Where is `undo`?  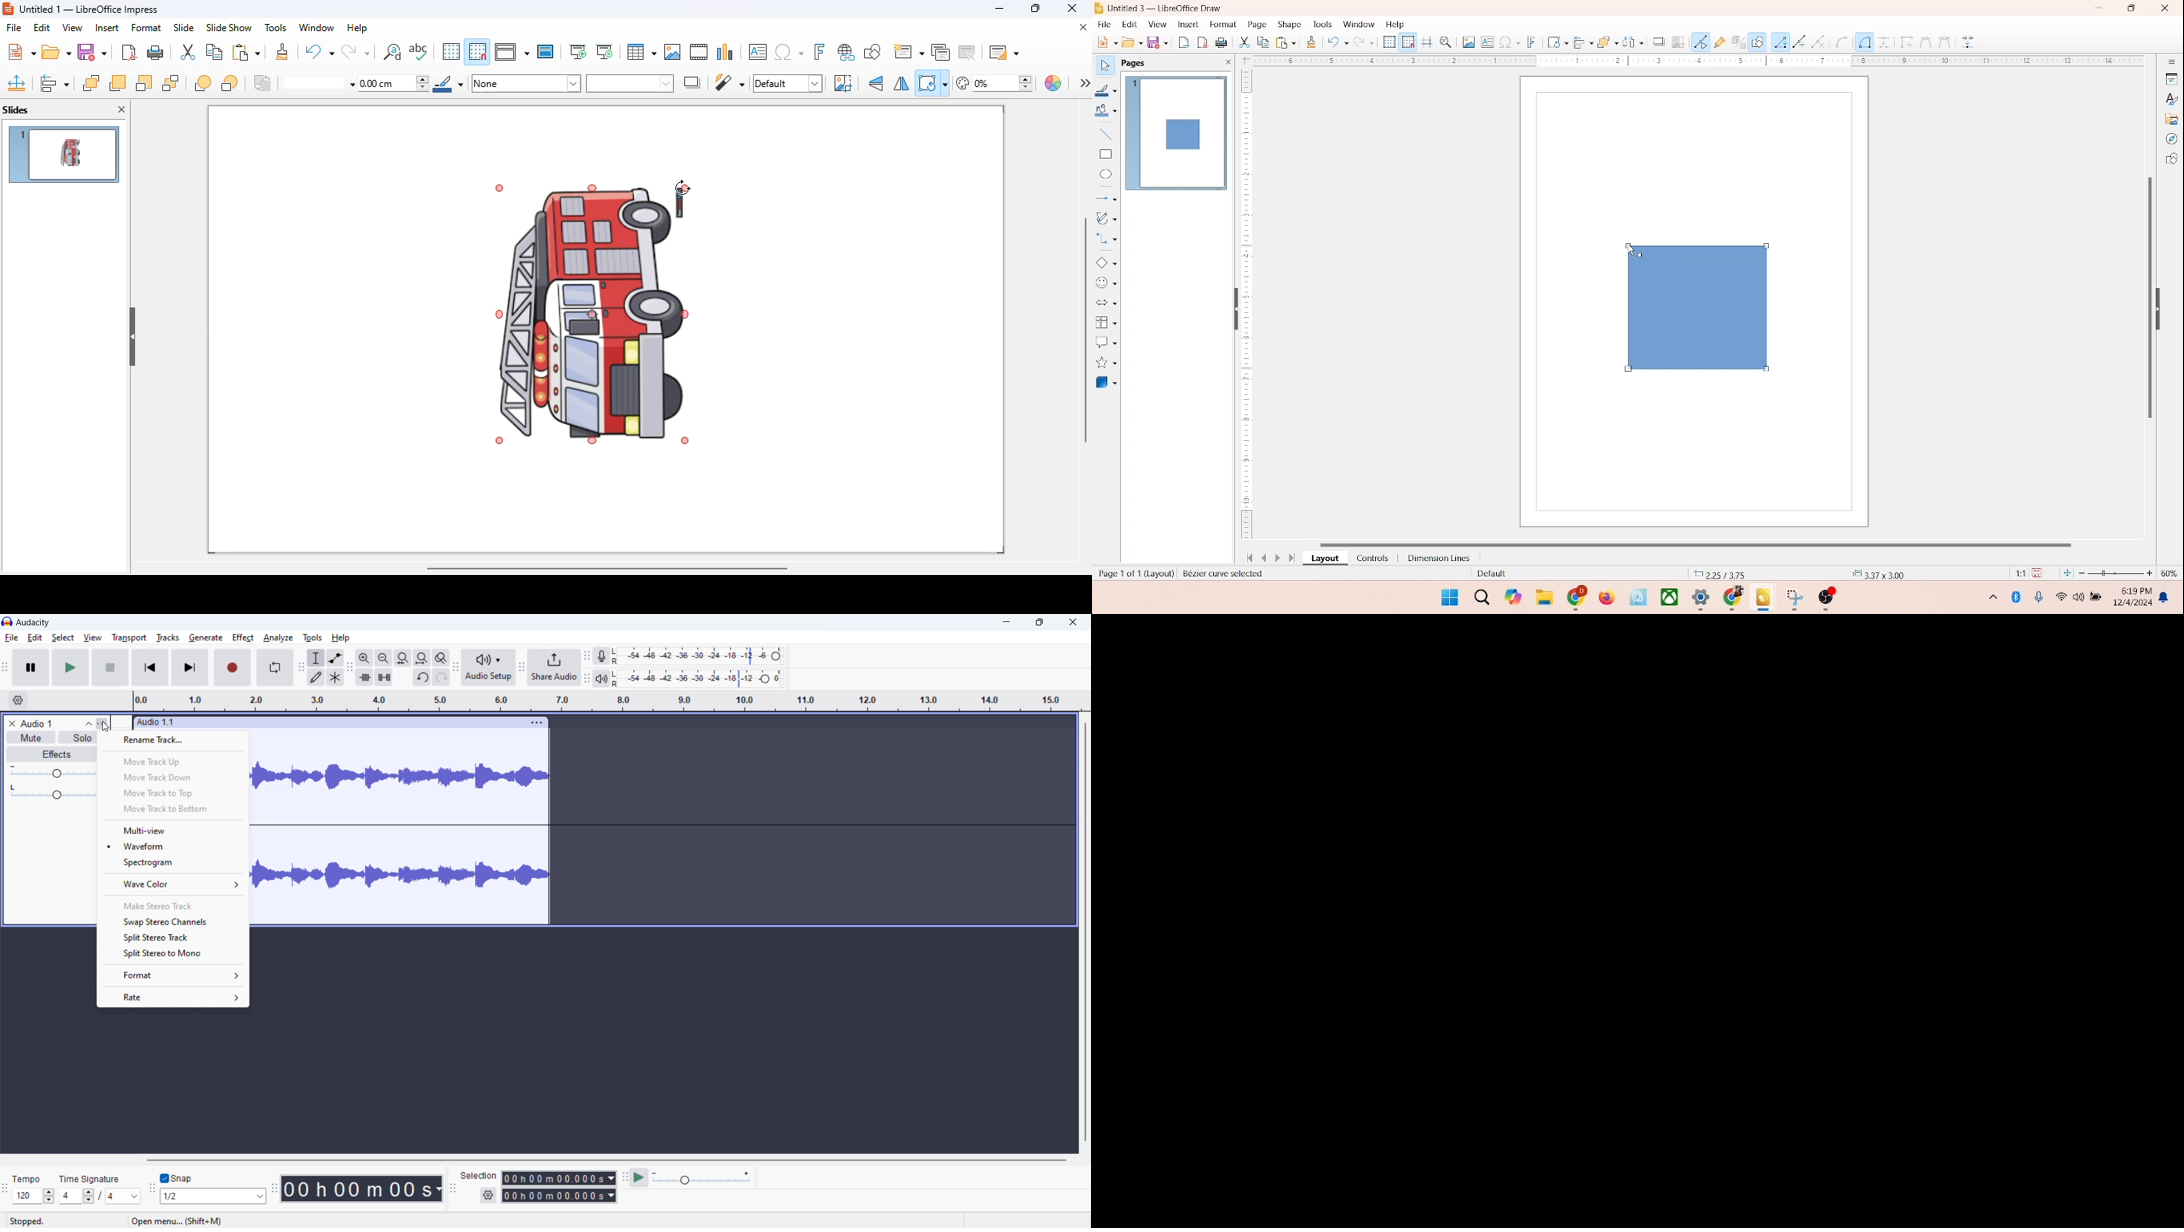
undo is located at coordinates (318, 50).